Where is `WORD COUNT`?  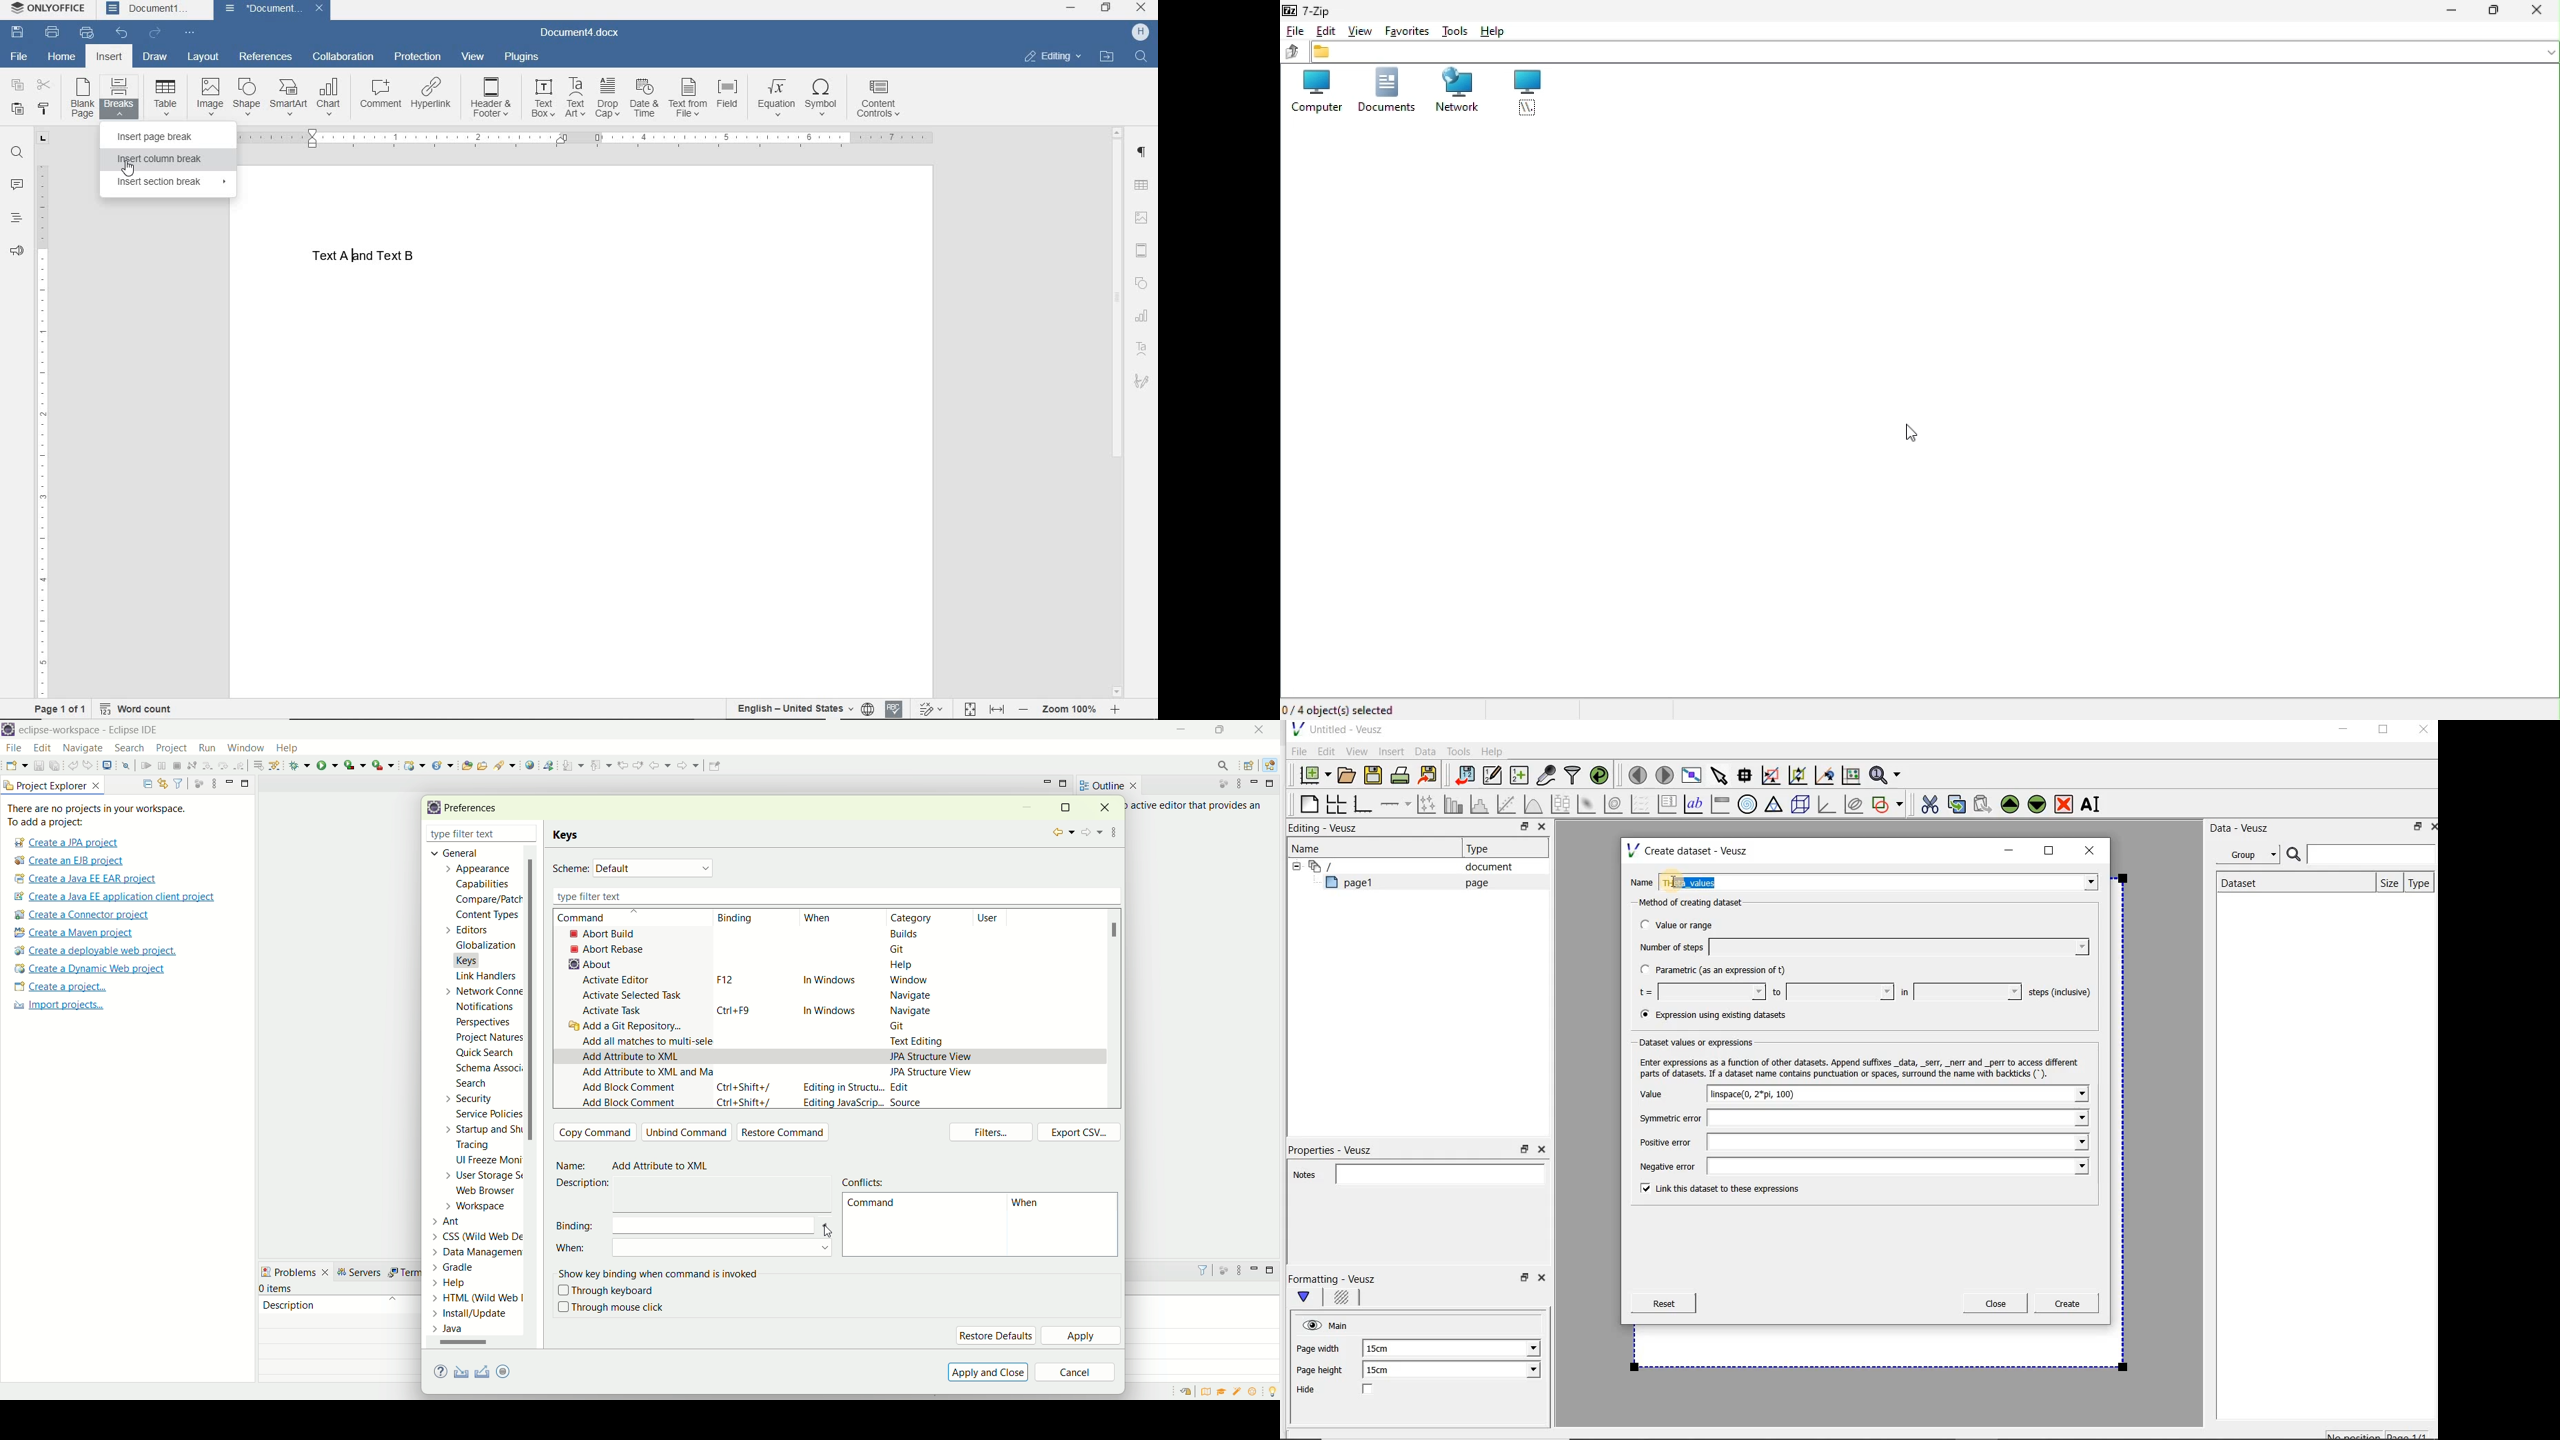
WORD COUNT is located at coordinates (143, 707).